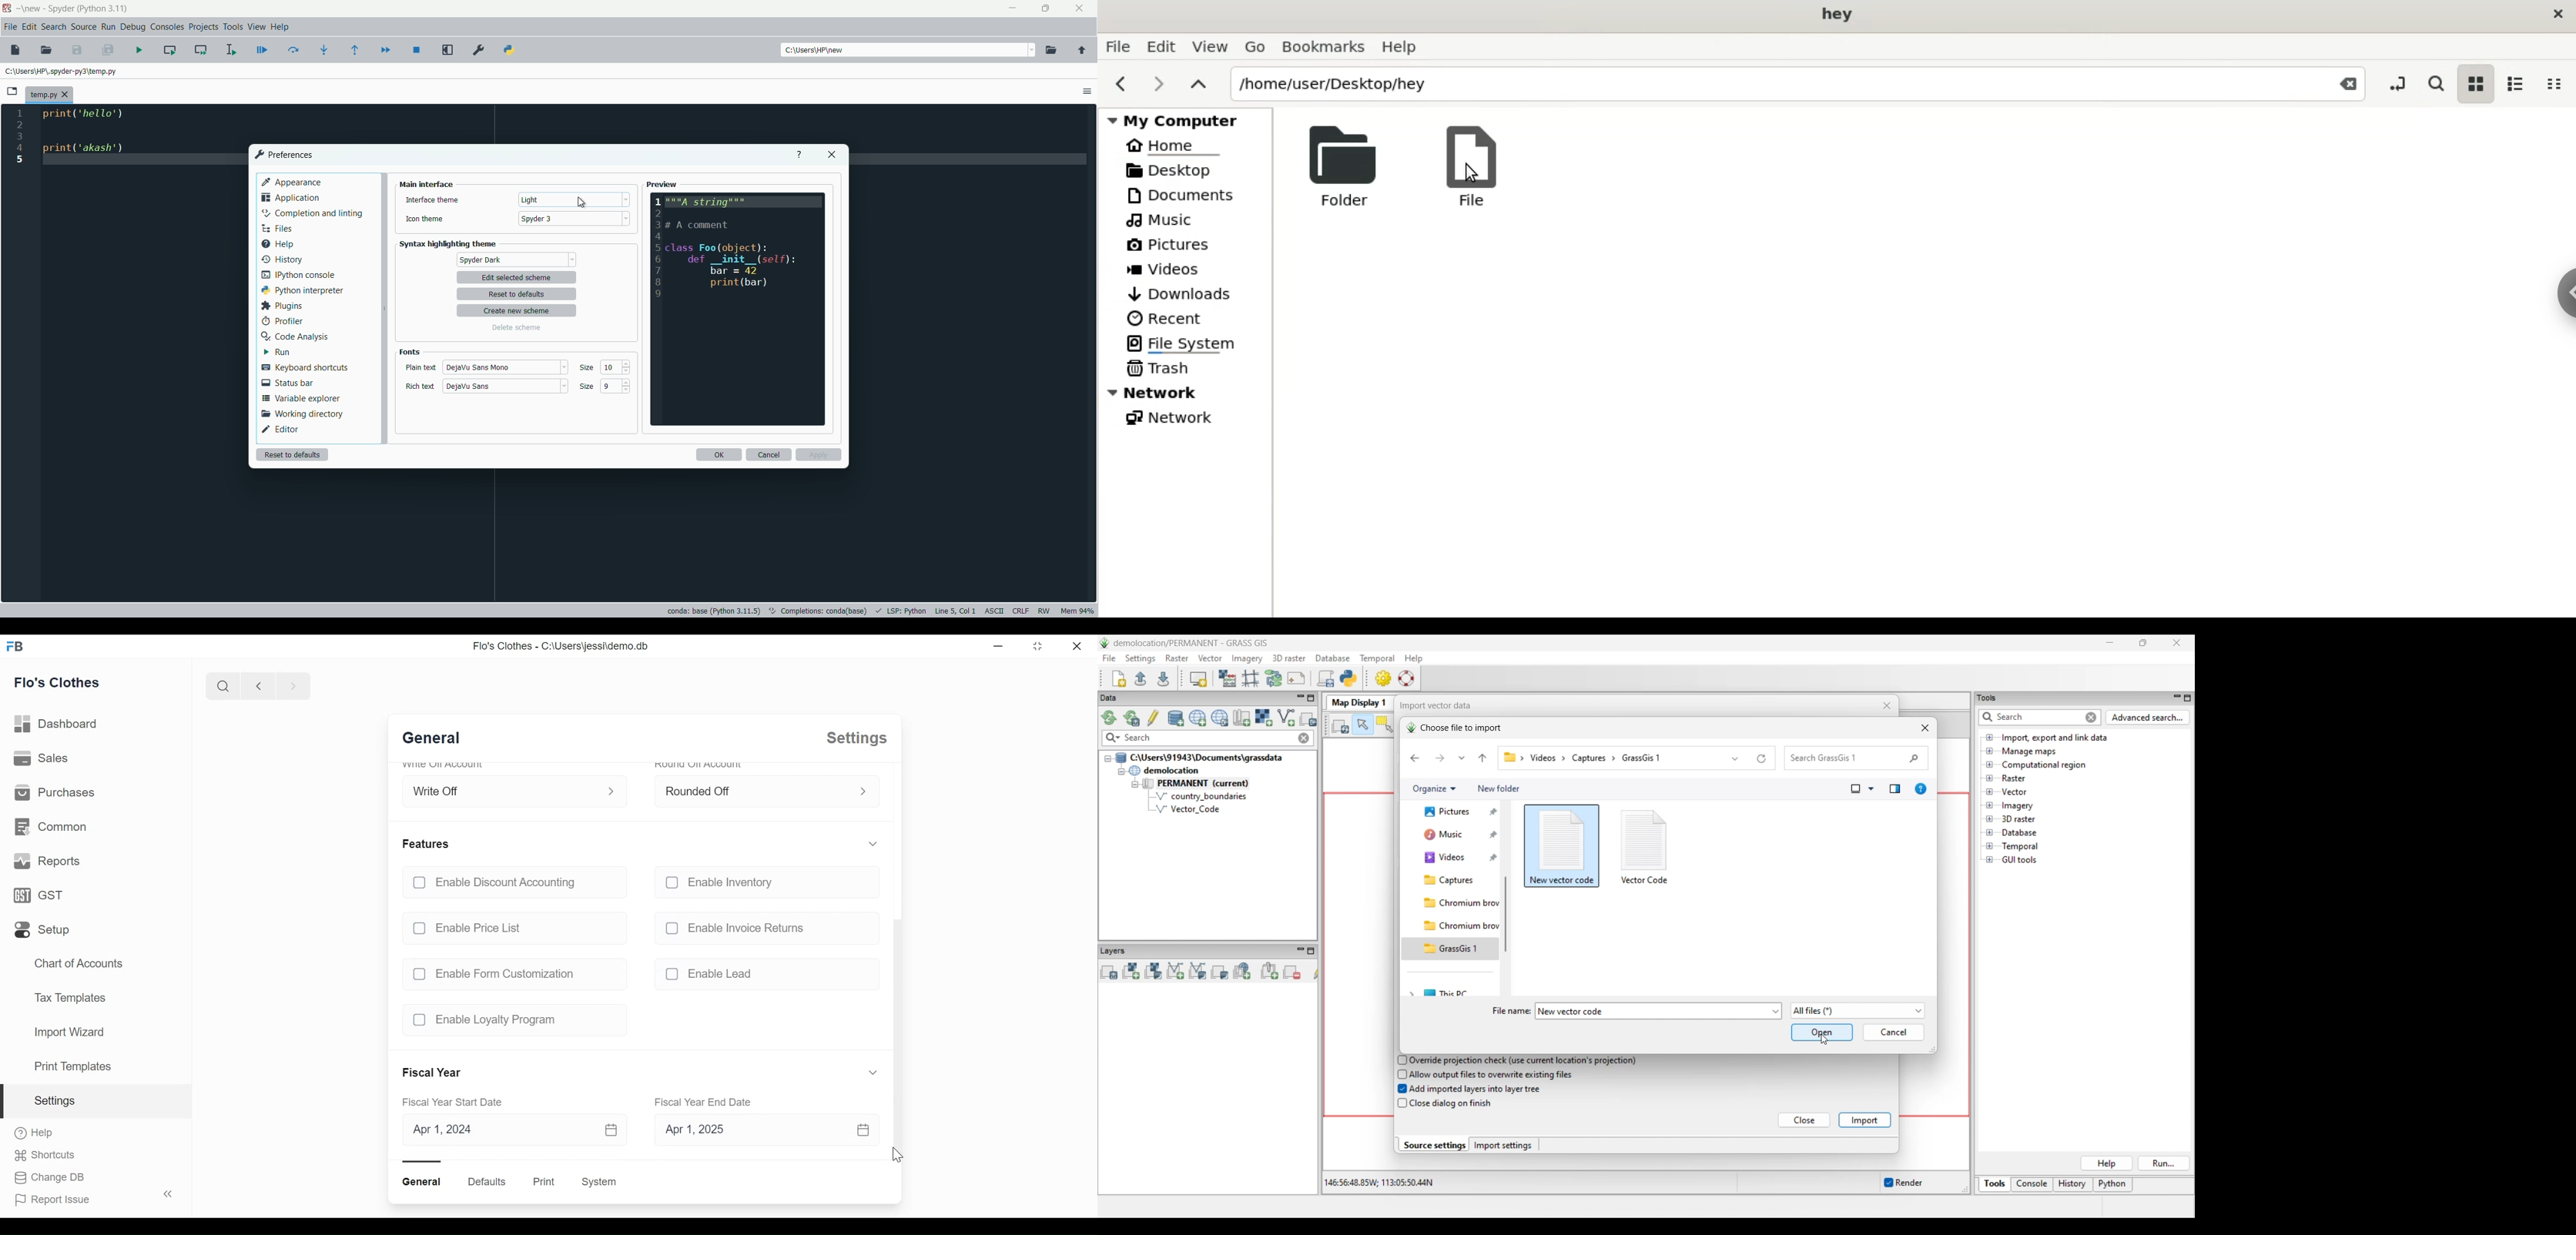 The width and height of the screenshot is (2576, 1260). Describe the element at coordinates (956, 611) in the screenshot. I see `cursor position` at that location.